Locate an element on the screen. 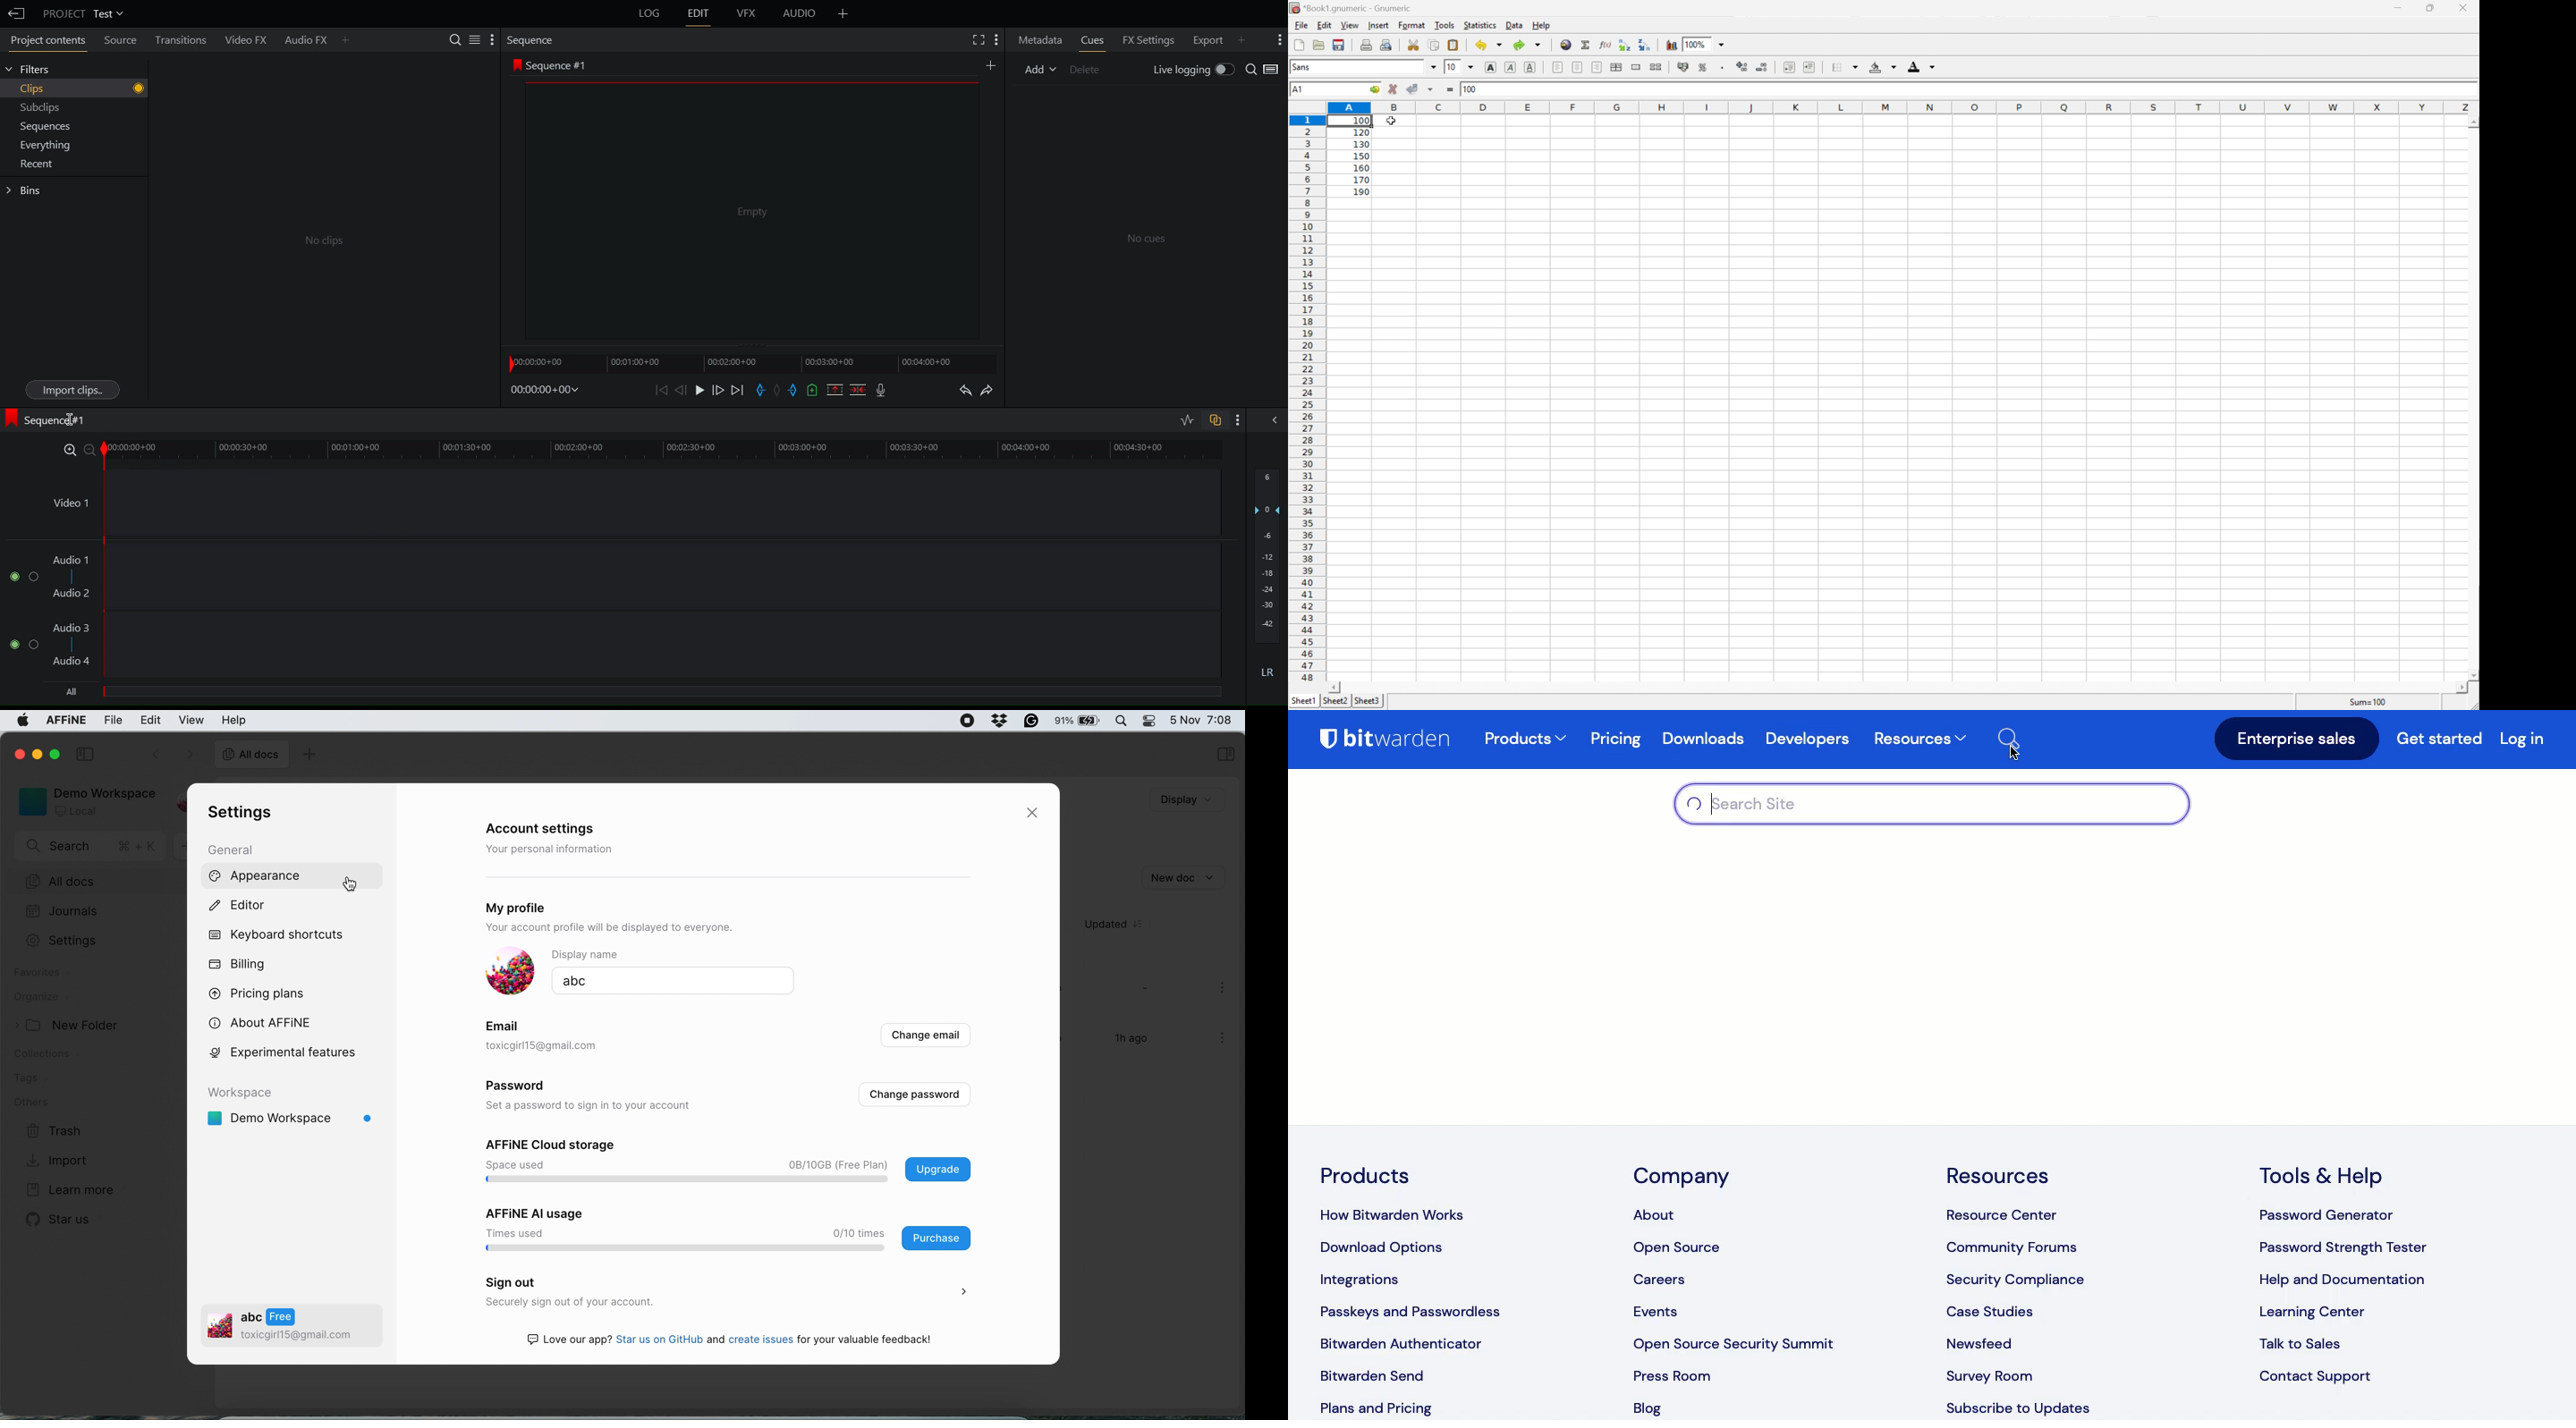  1h ago is located at coordinates (1133, 1037).